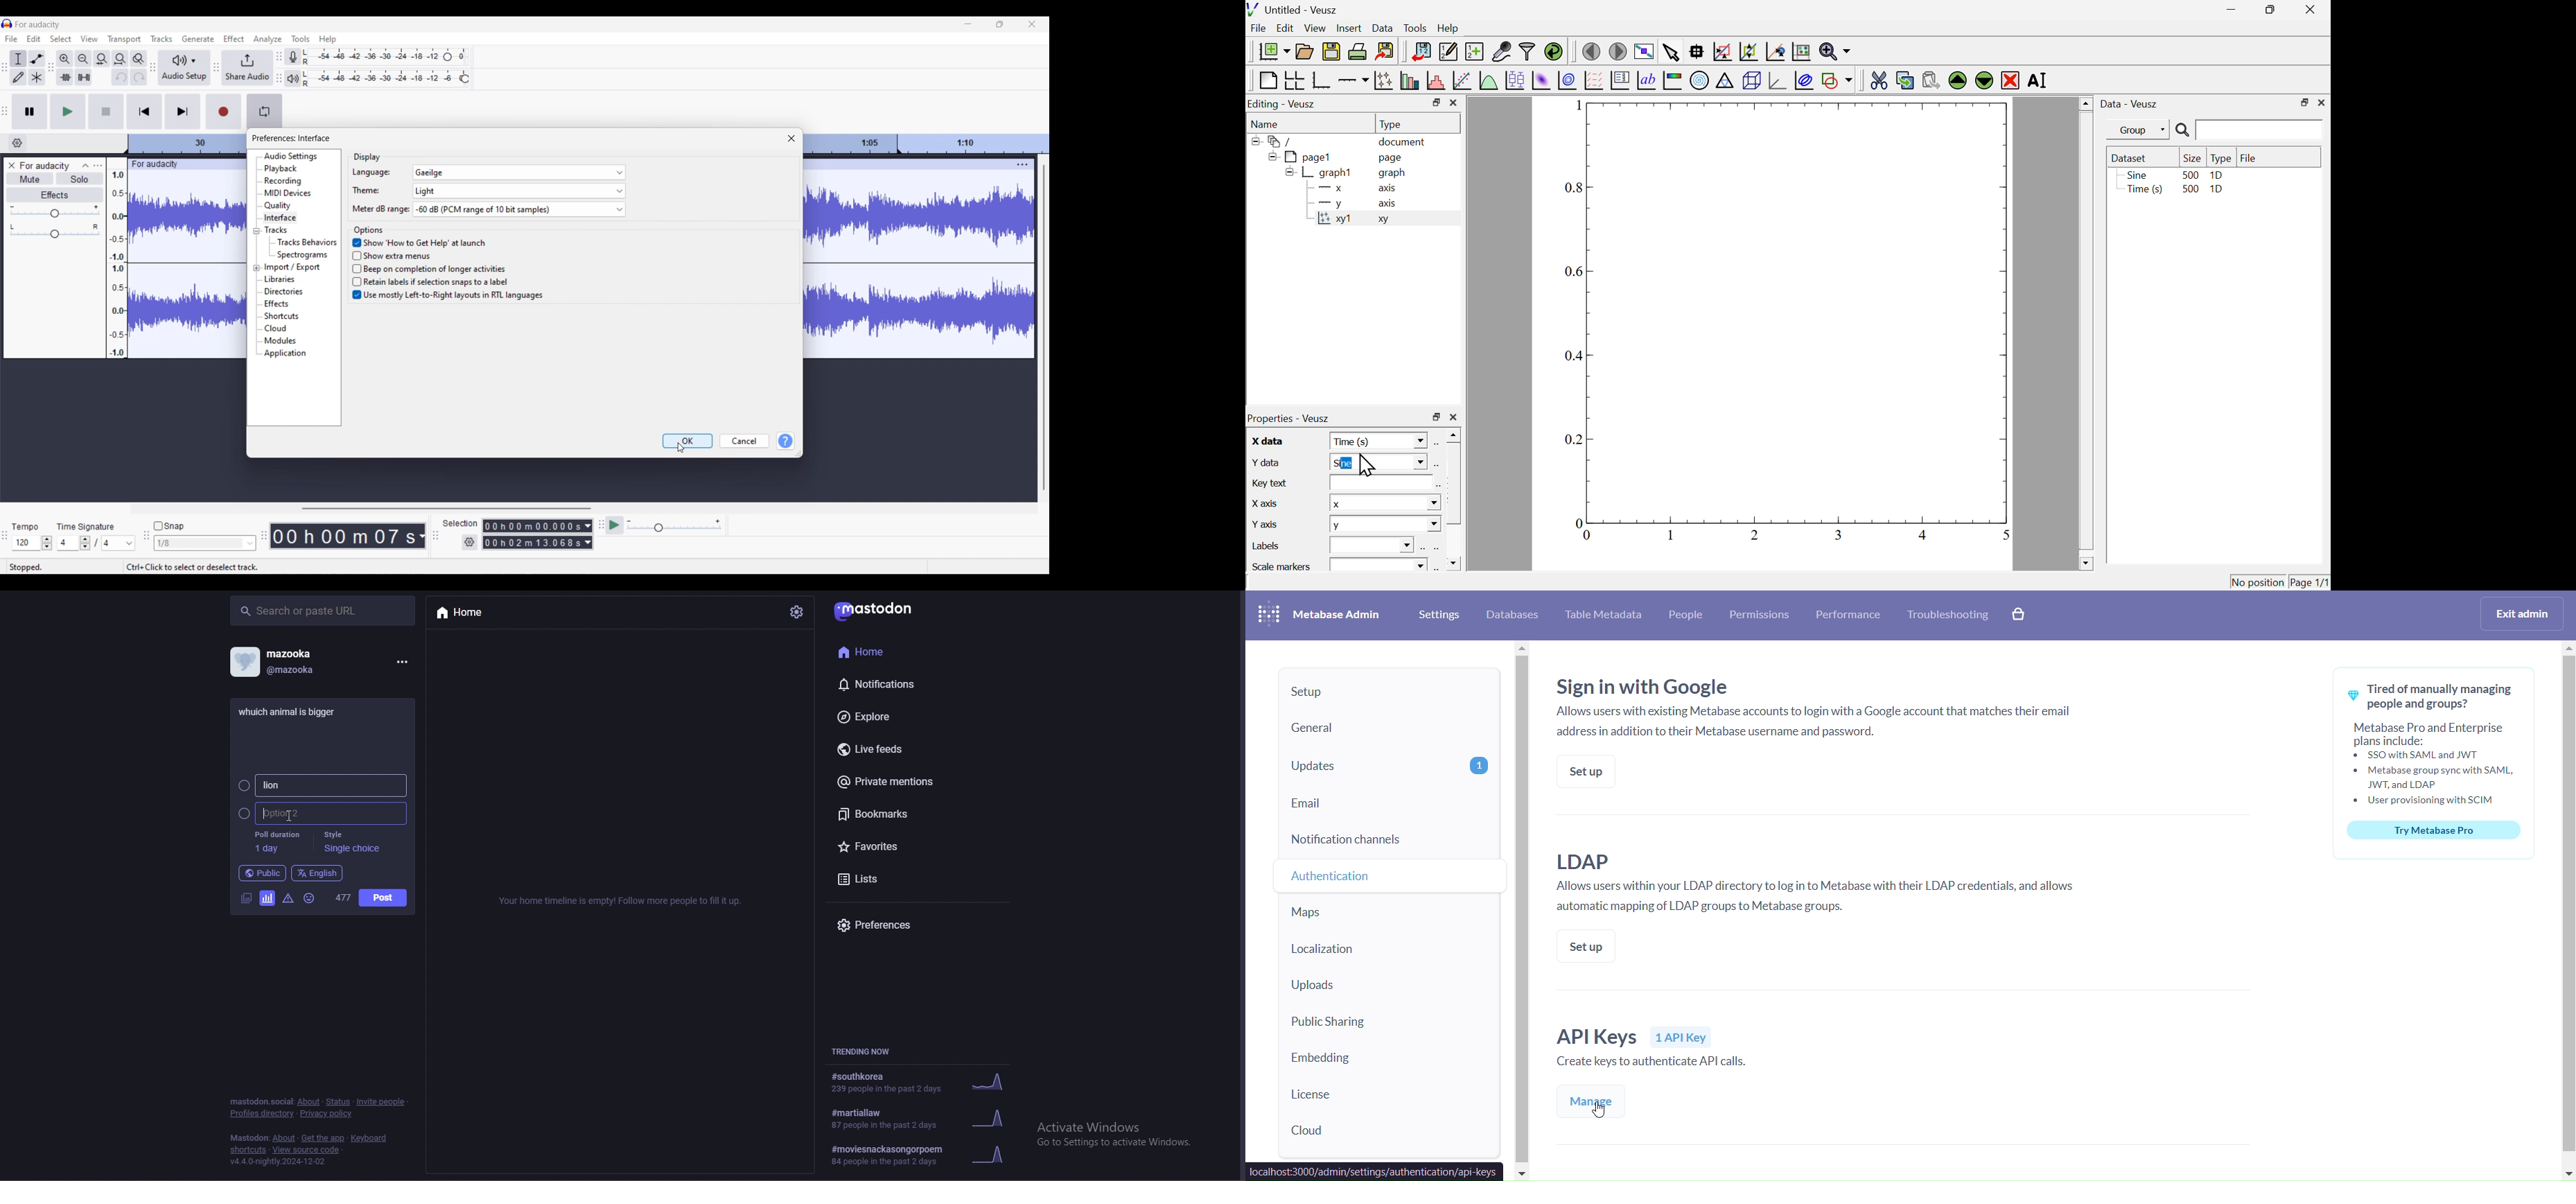 The height and width of the screenshot is (1204, 2576). I want to click on Show ‘How to Get Help’ at launch, so click(420, 242).